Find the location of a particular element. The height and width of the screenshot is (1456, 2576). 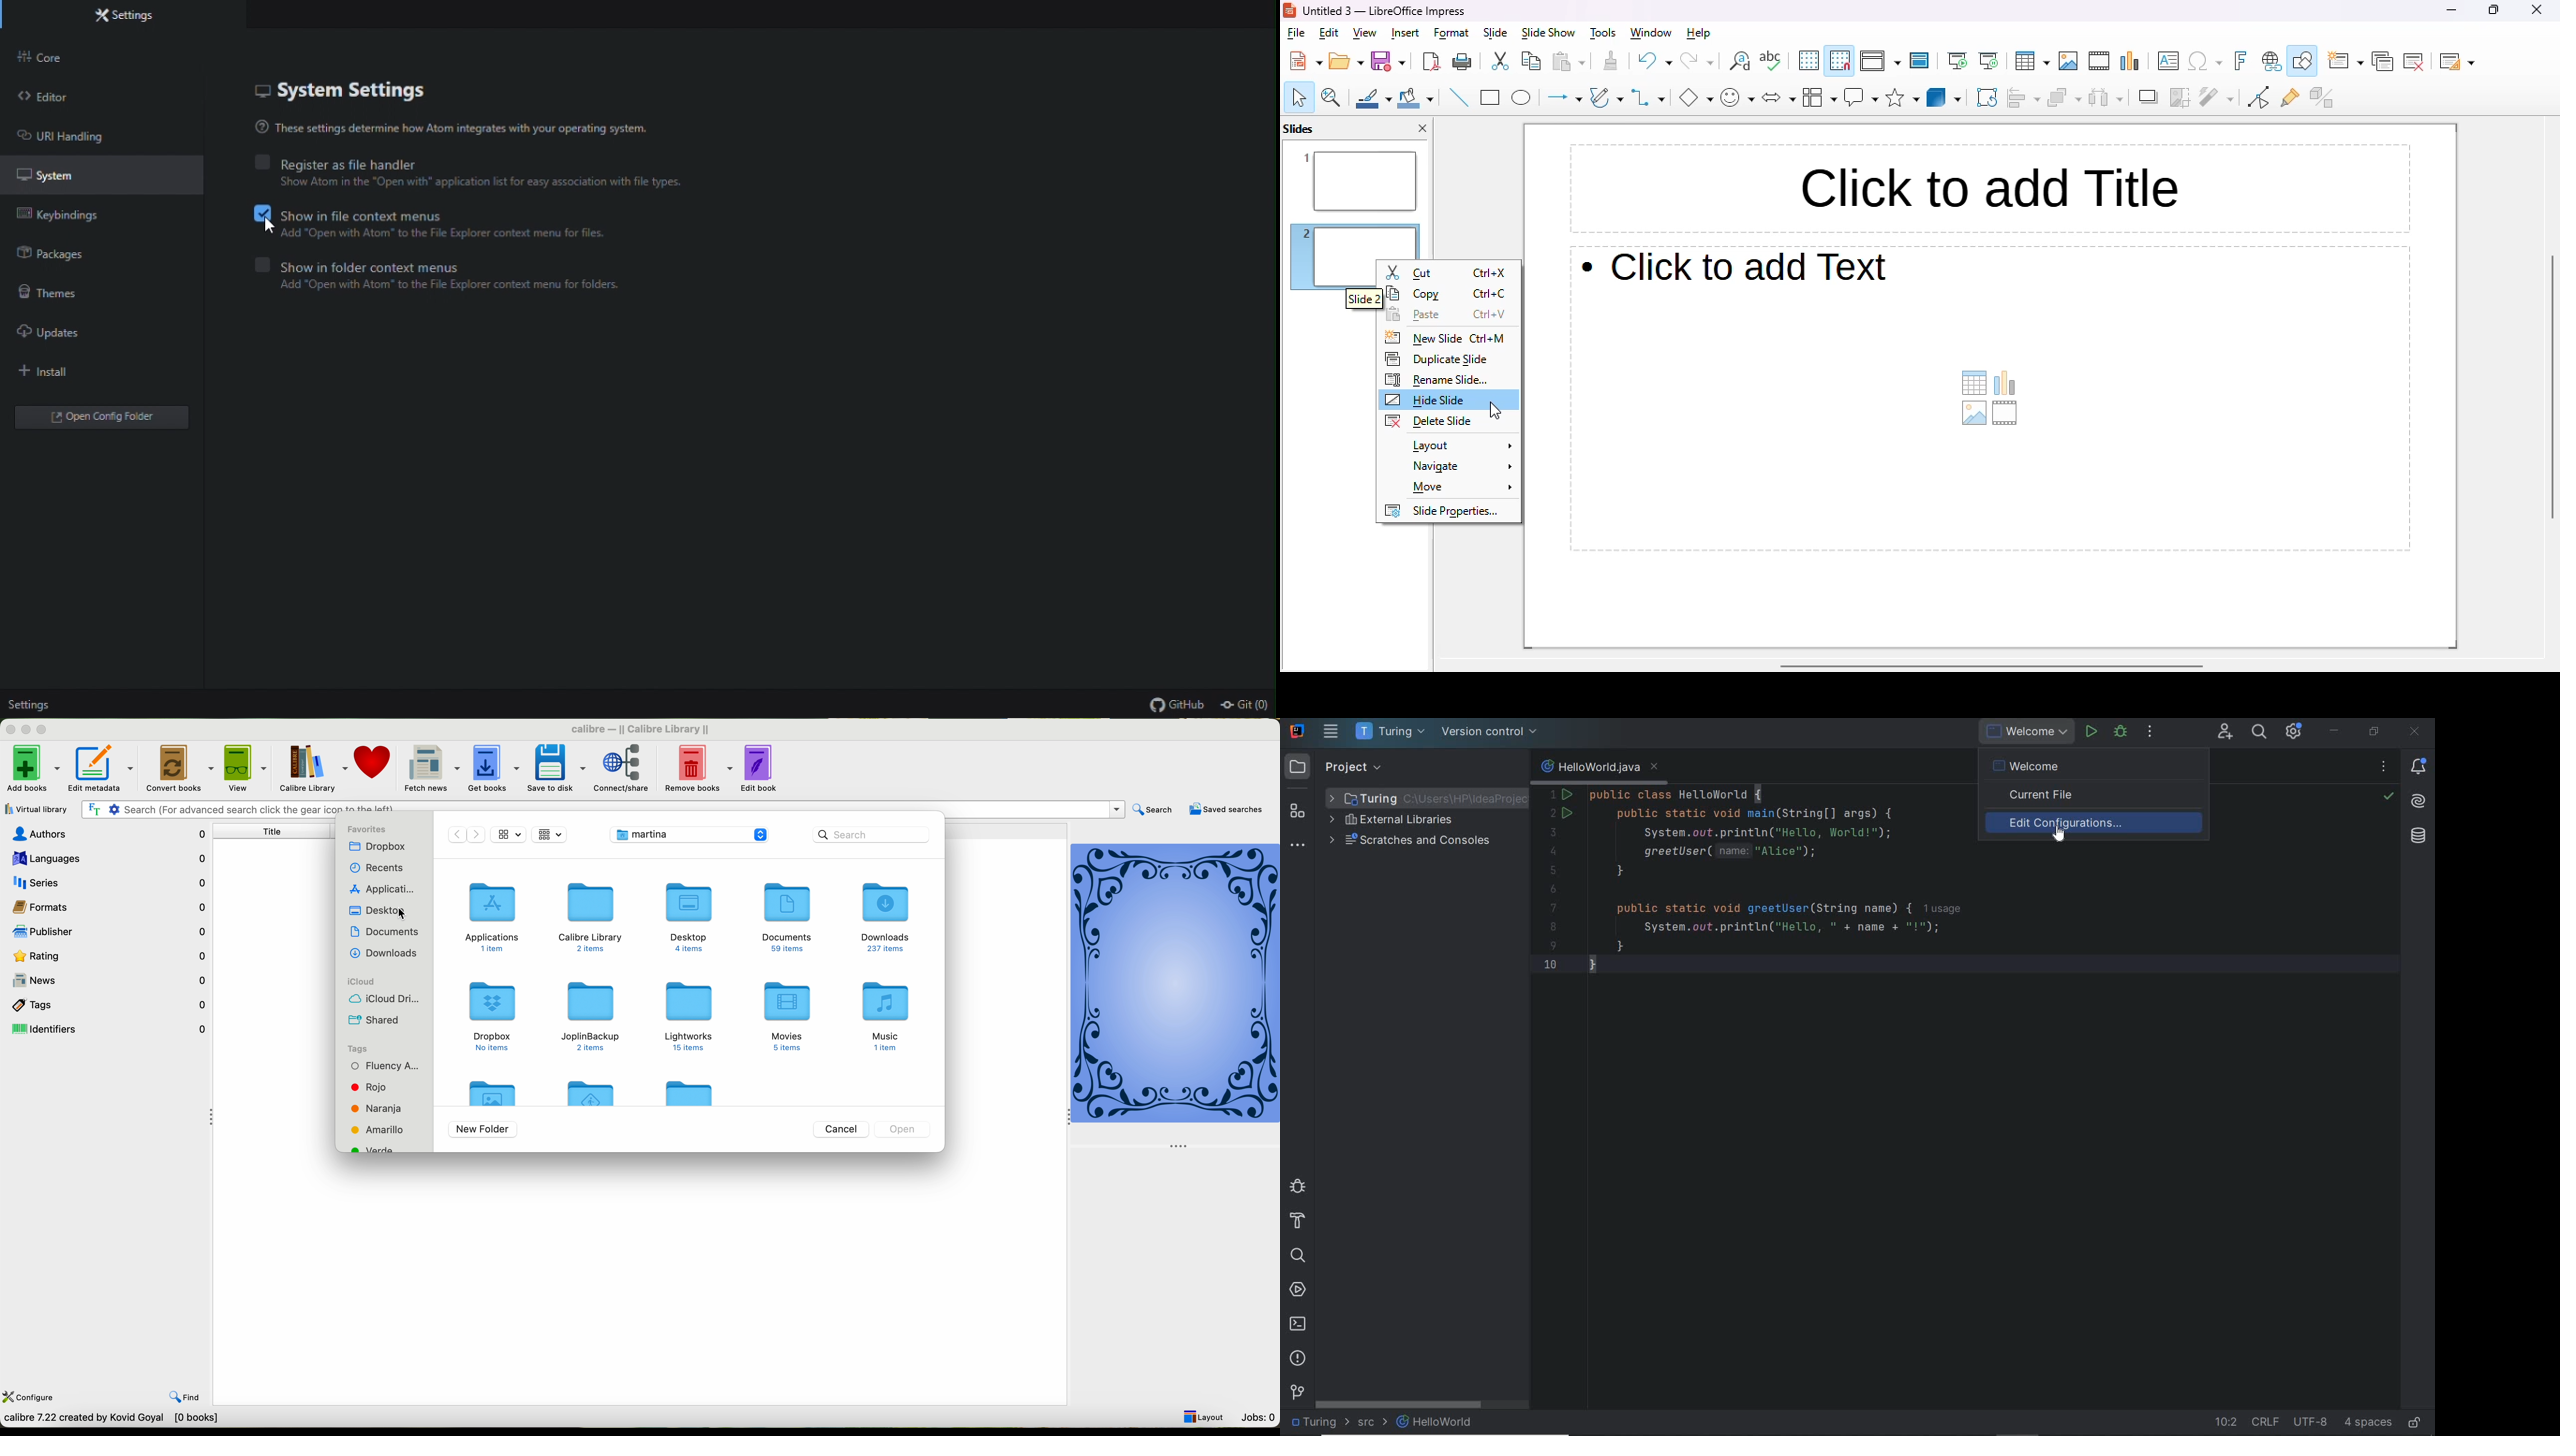

slide 1 is located at coordinates (1354, 182).